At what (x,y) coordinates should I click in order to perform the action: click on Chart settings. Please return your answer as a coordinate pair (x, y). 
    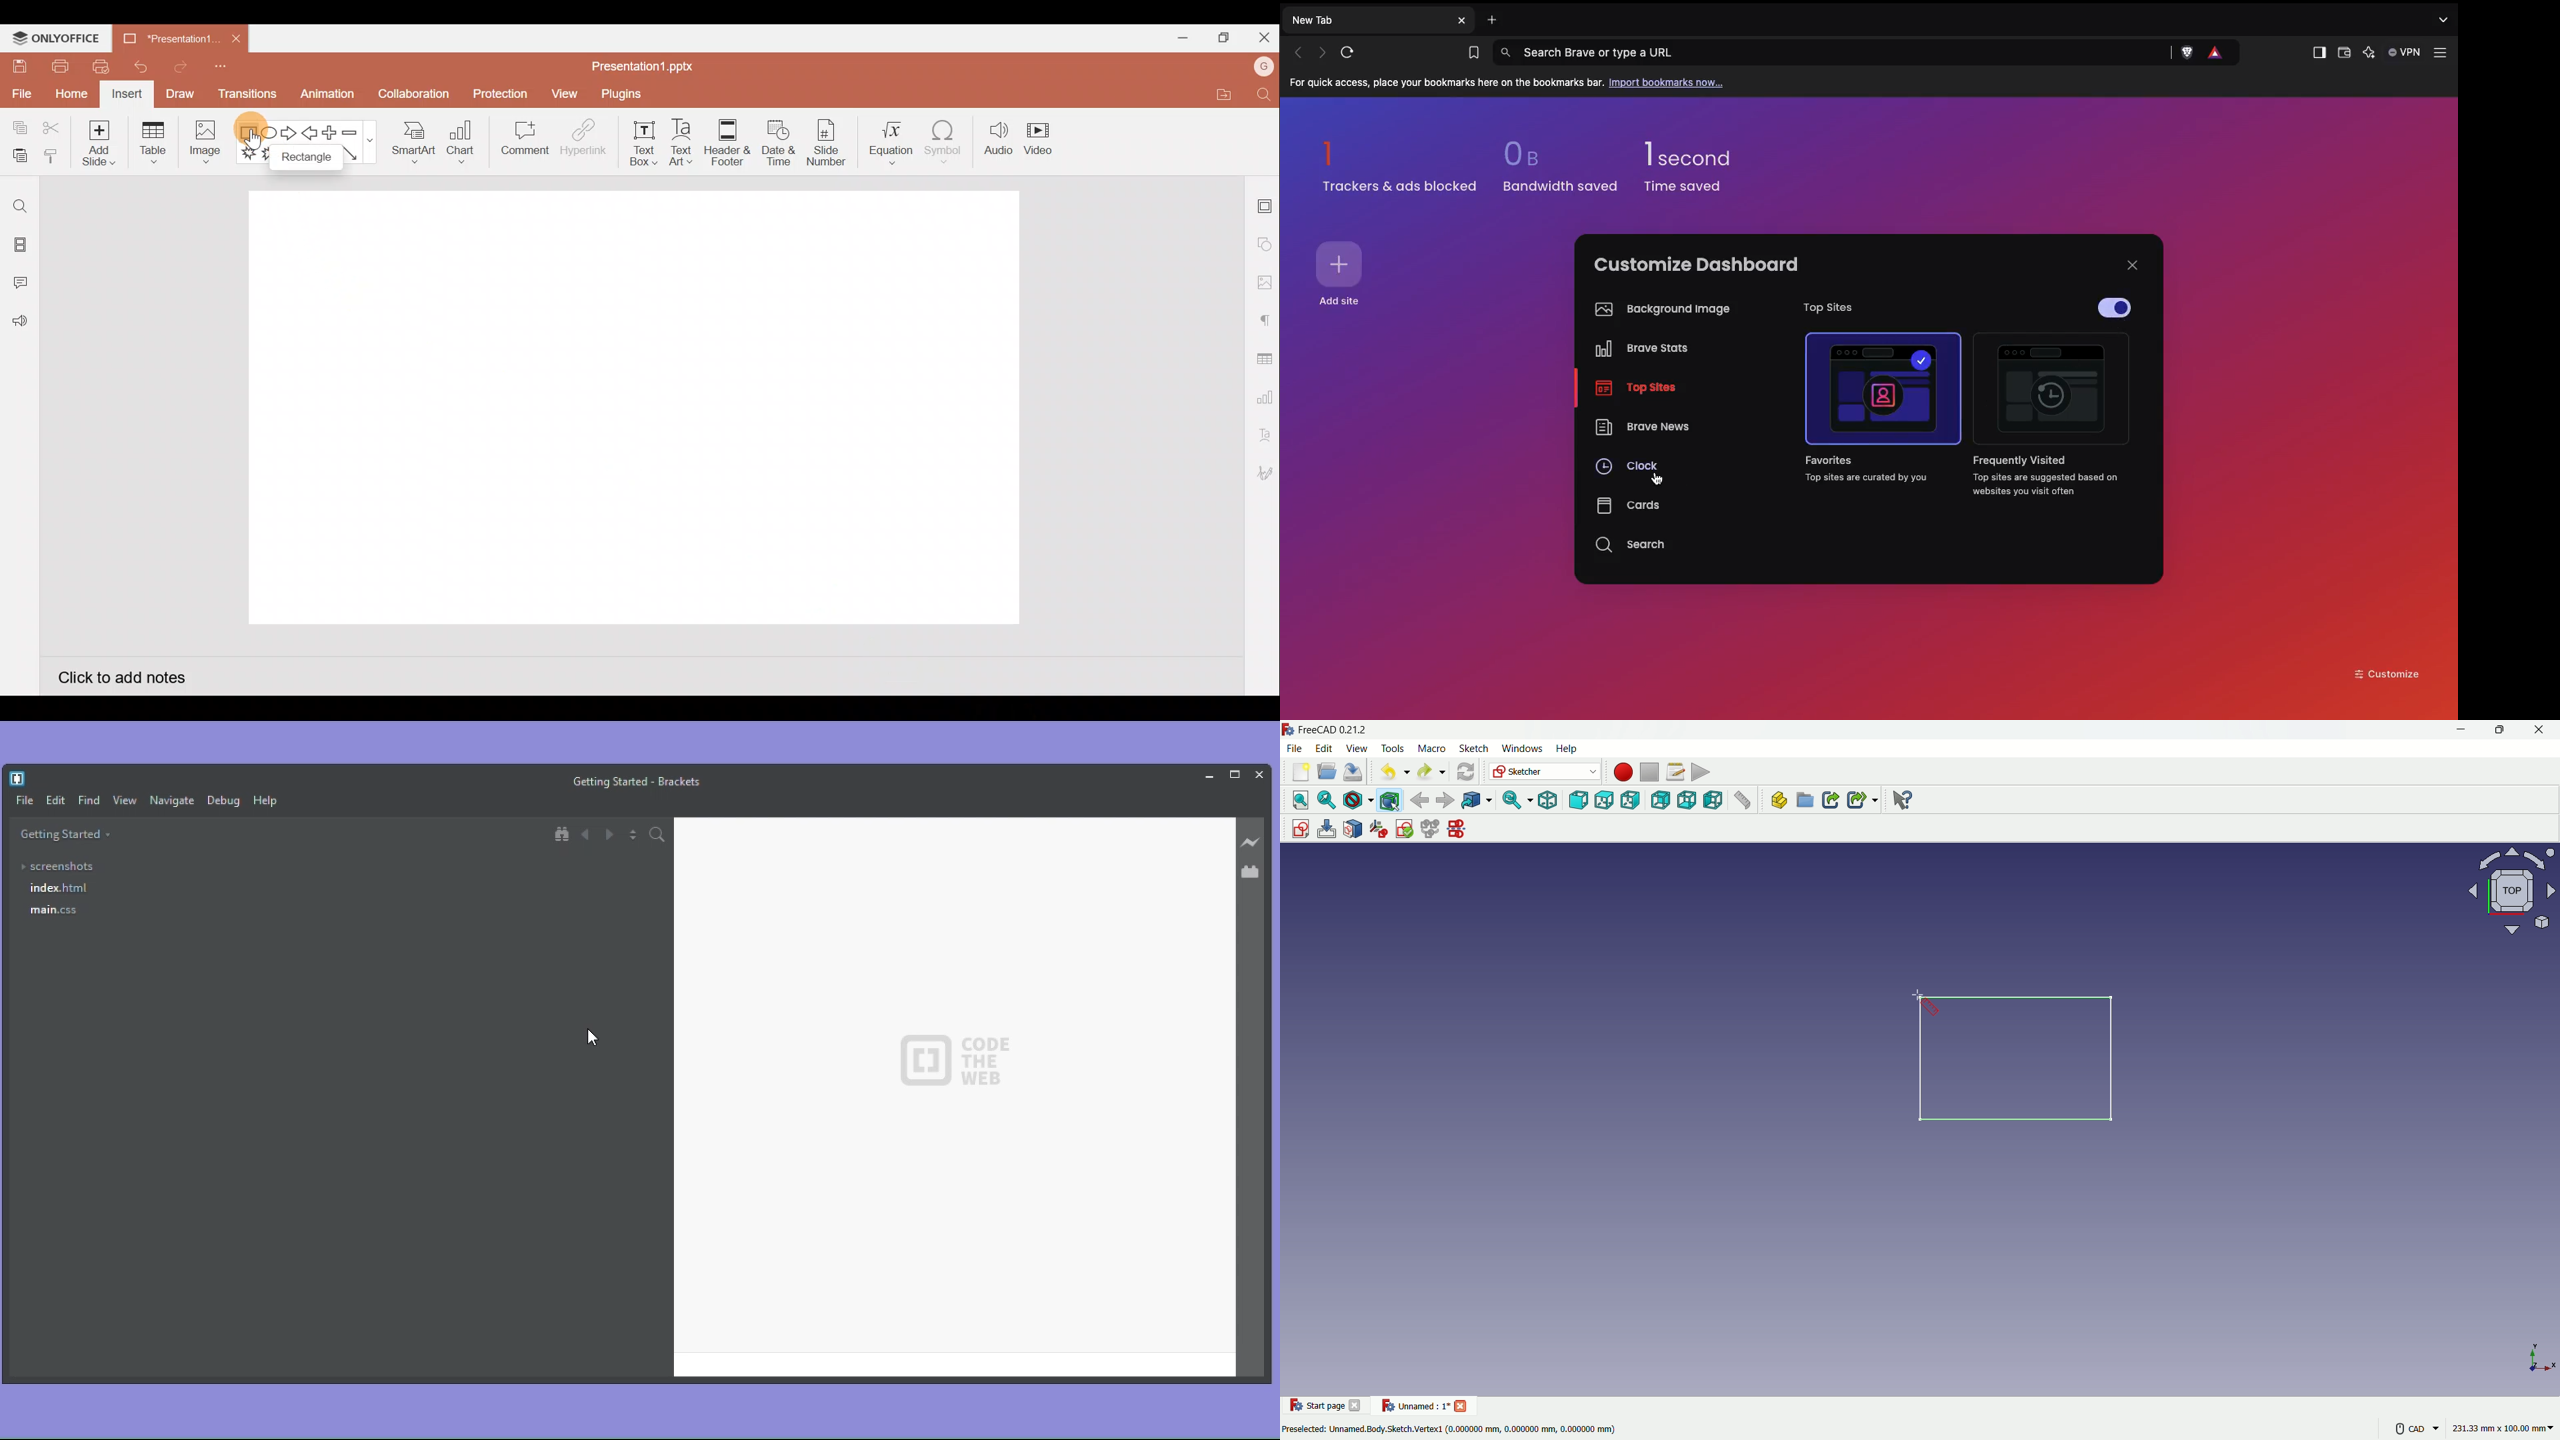
    Looking at the image, I should click on (1263, 395).